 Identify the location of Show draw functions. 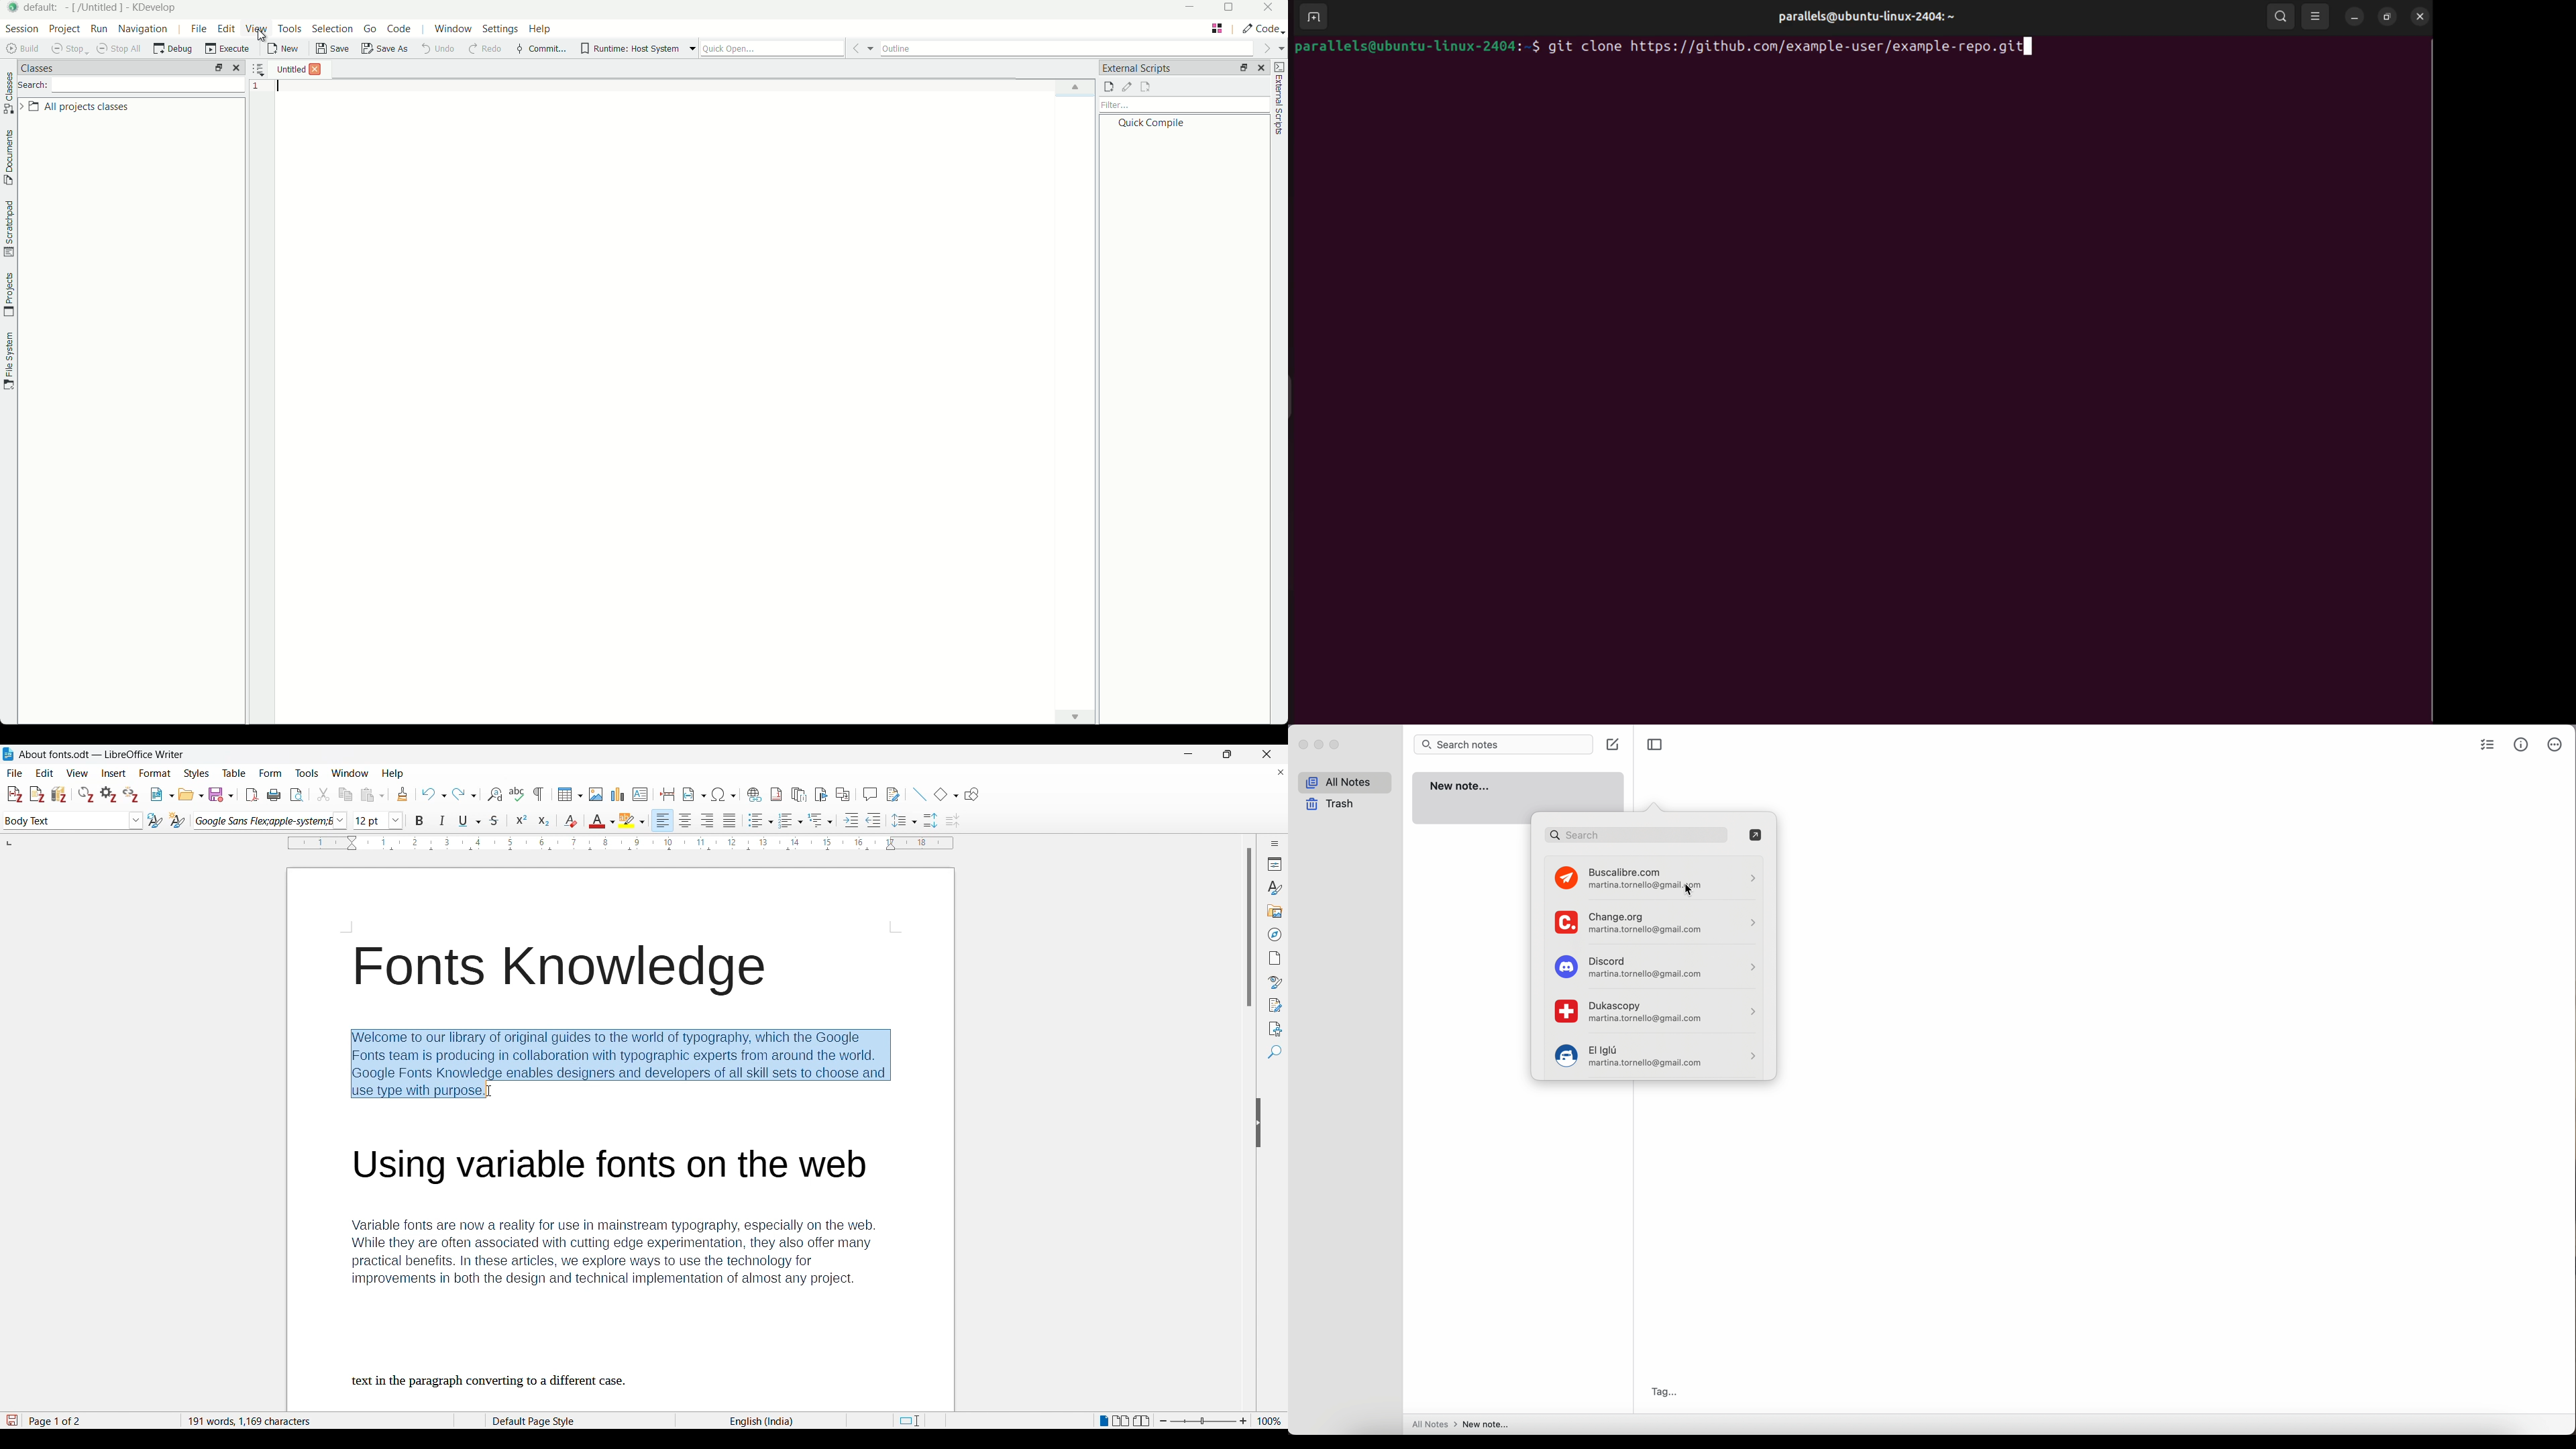
(971, 794).